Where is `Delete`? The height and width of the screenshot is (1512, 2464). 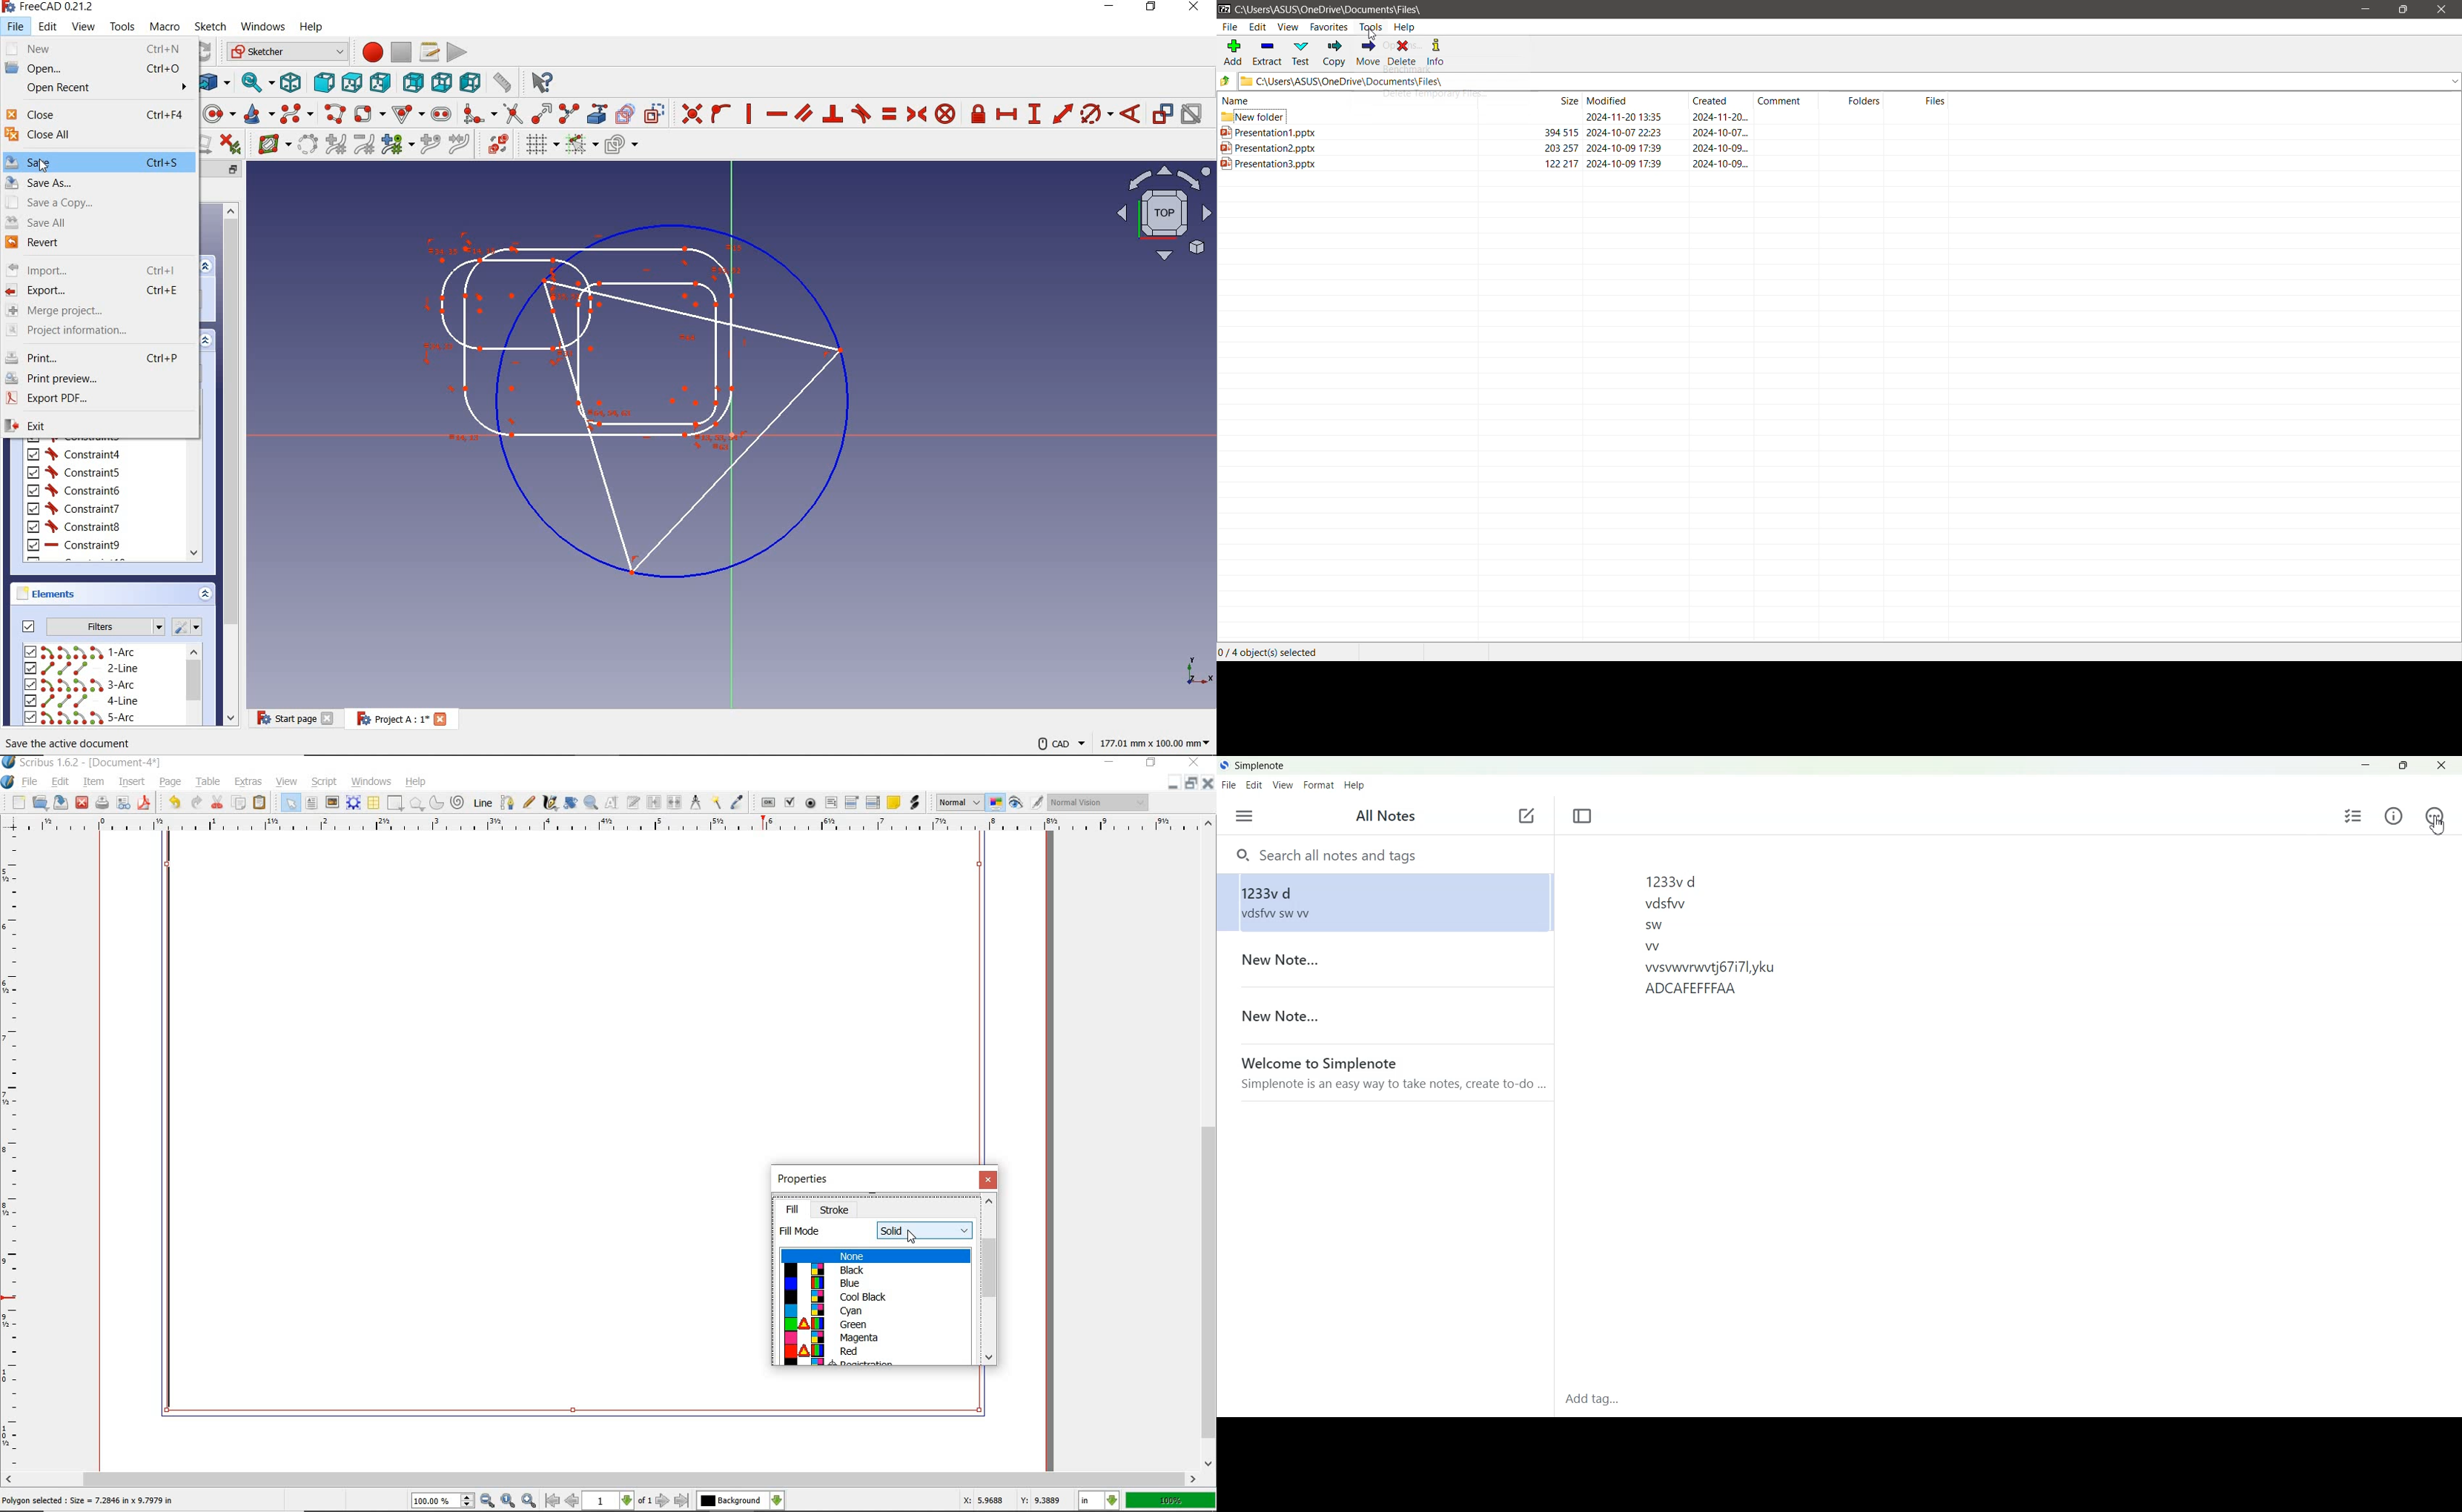 Delete is located at coordinates (1405, 53).